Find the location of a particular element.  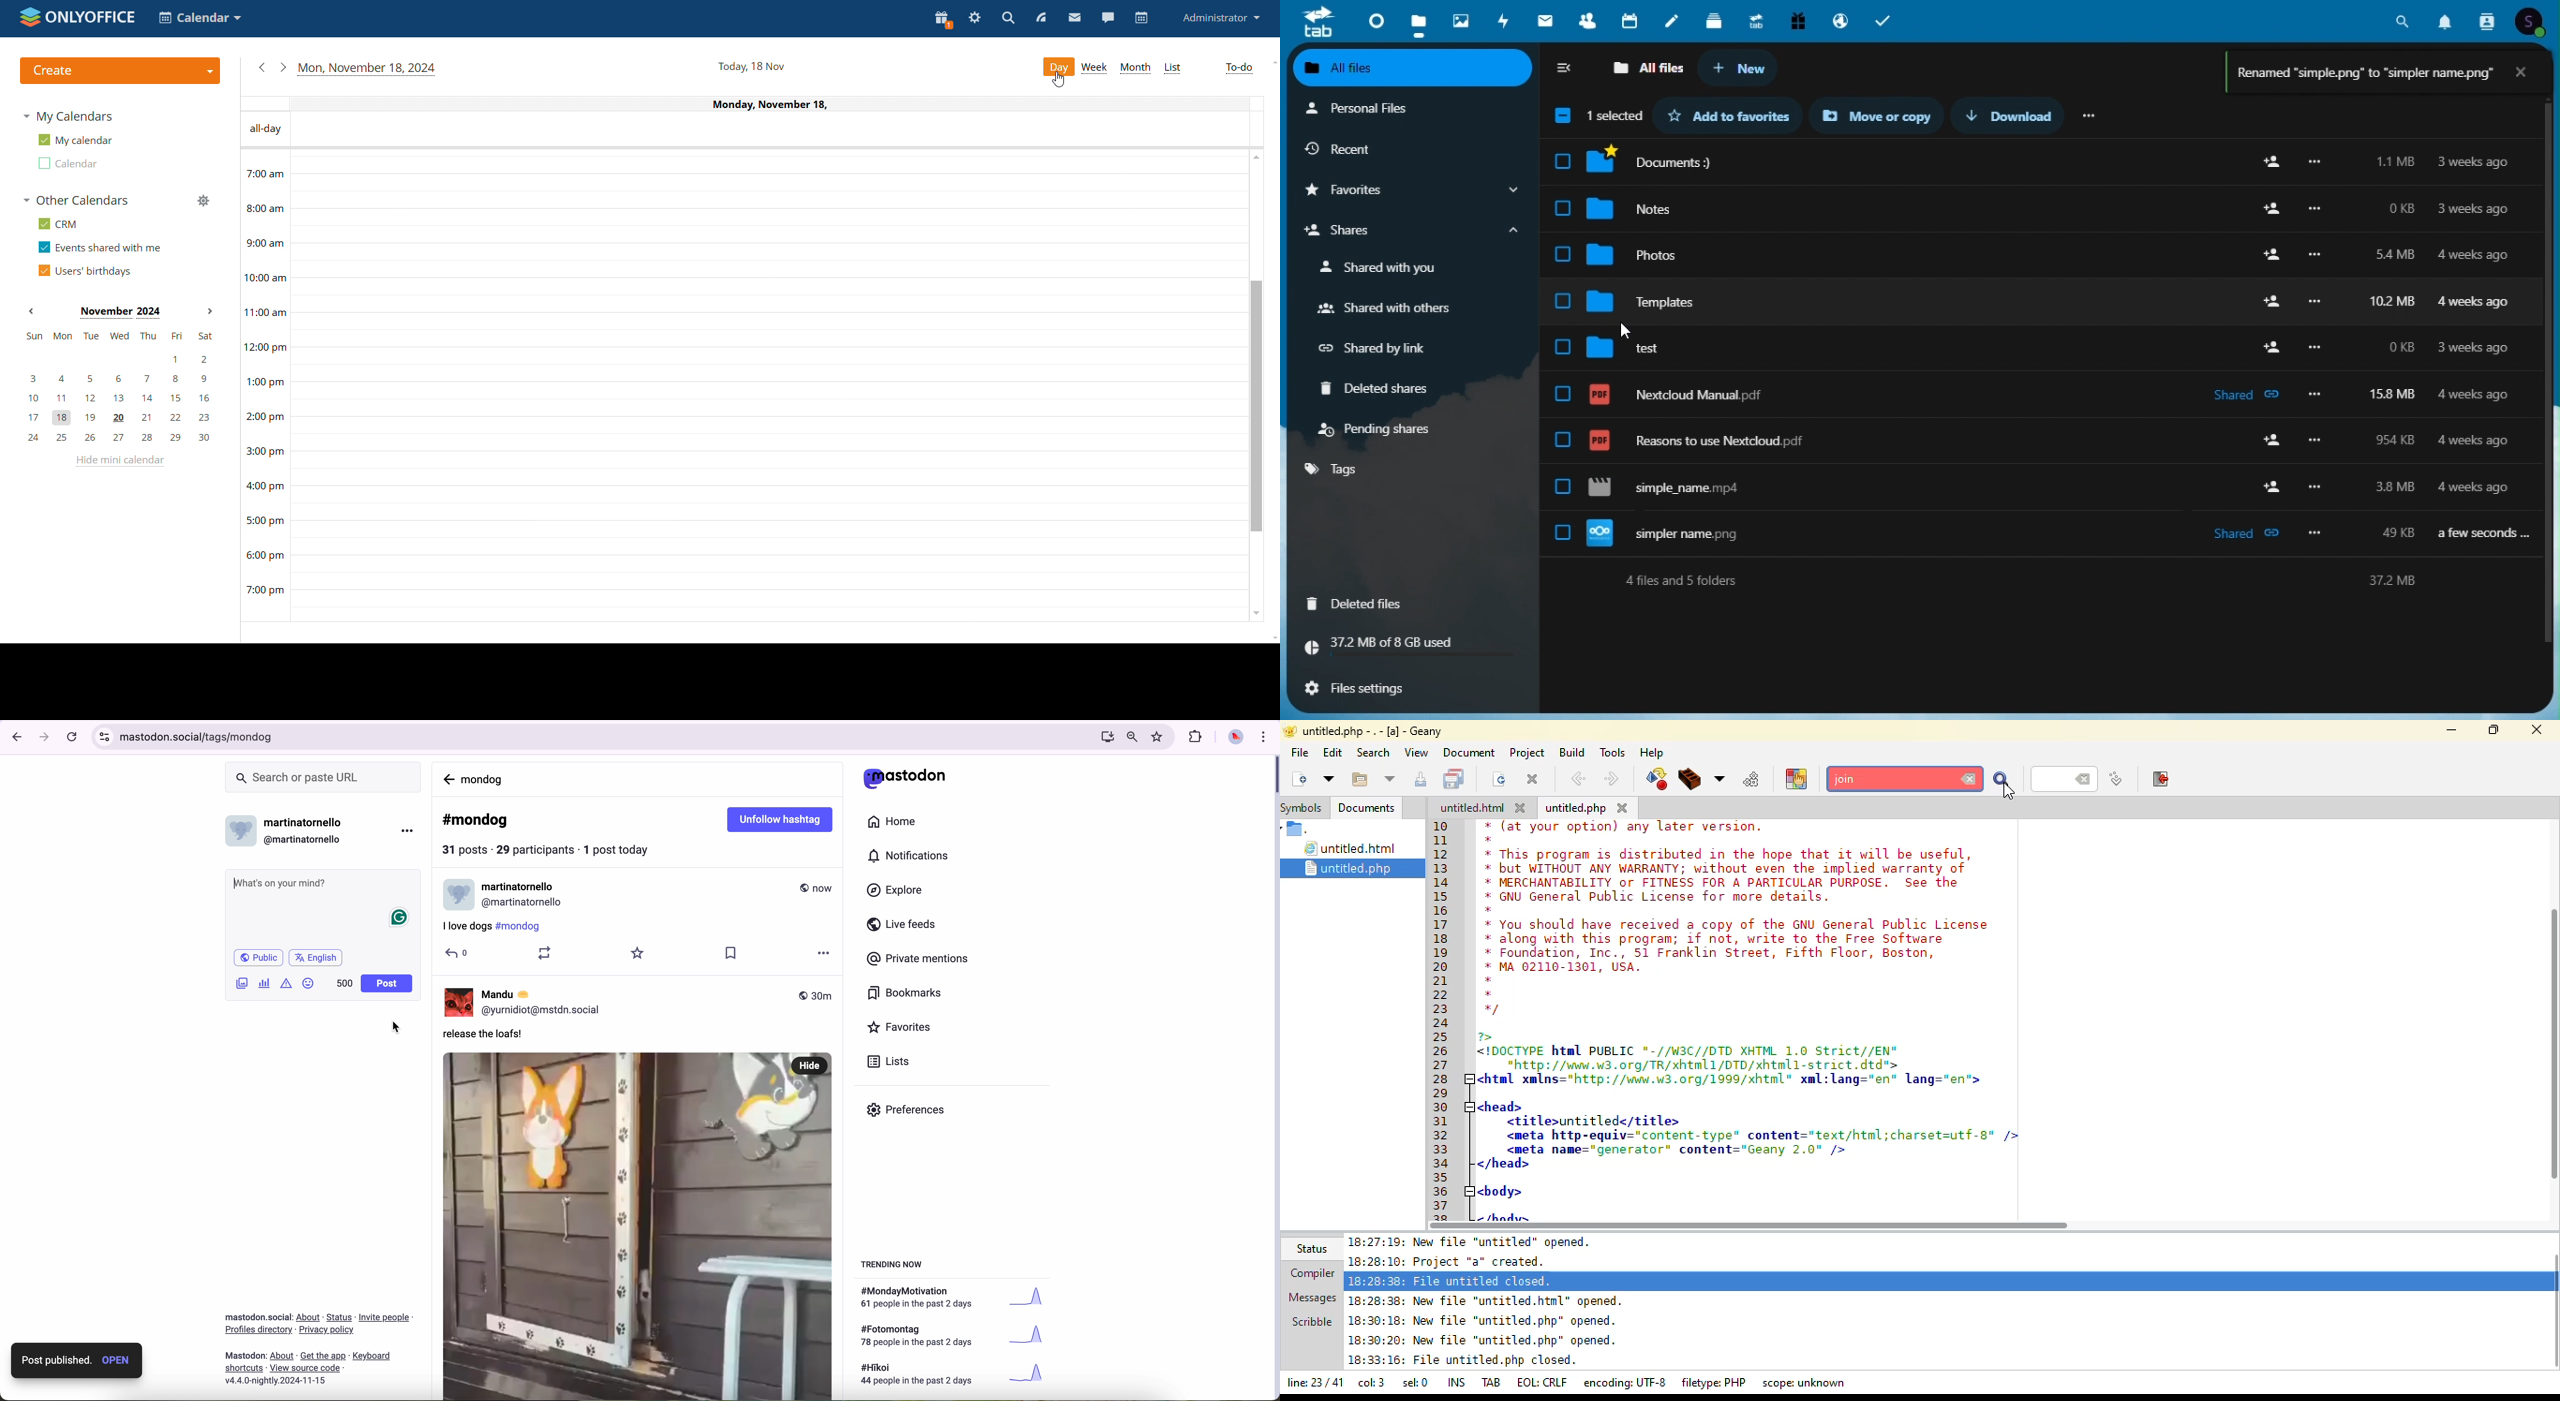

next is located at coordinates (1611, 779).